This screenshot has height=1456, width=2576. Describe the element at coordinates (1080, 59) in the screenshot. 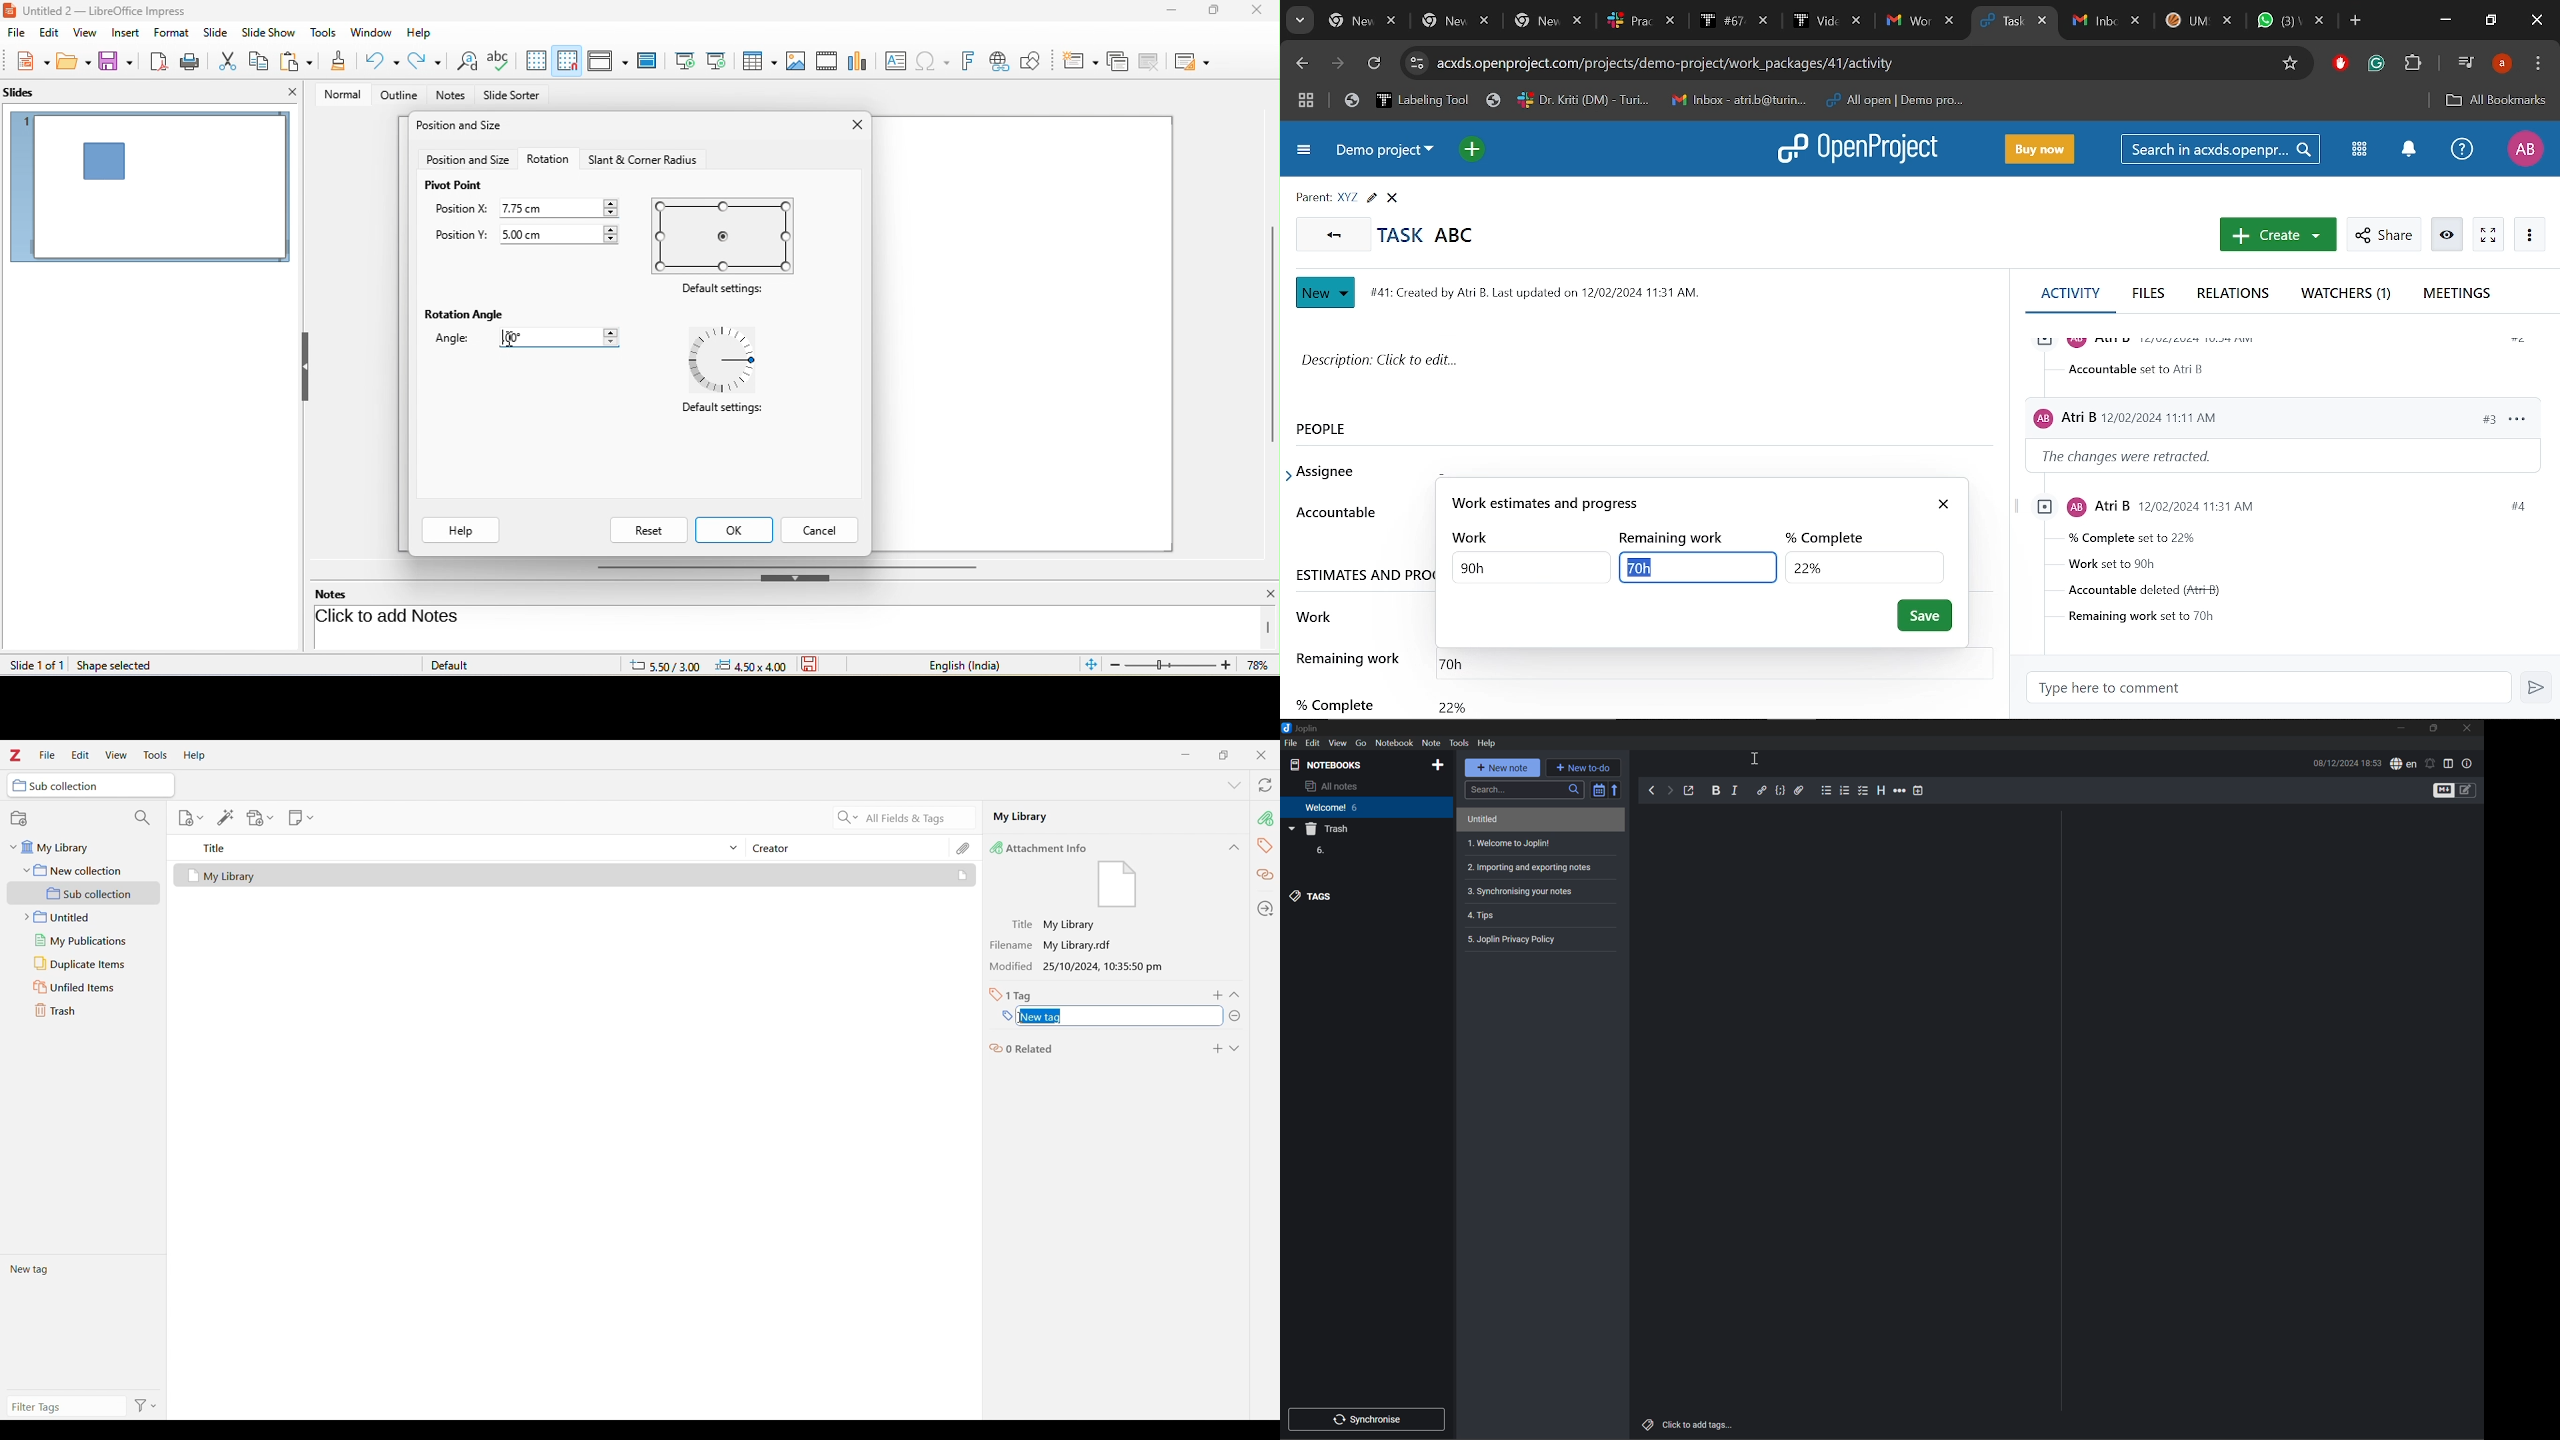

I see `new slide` at that location.